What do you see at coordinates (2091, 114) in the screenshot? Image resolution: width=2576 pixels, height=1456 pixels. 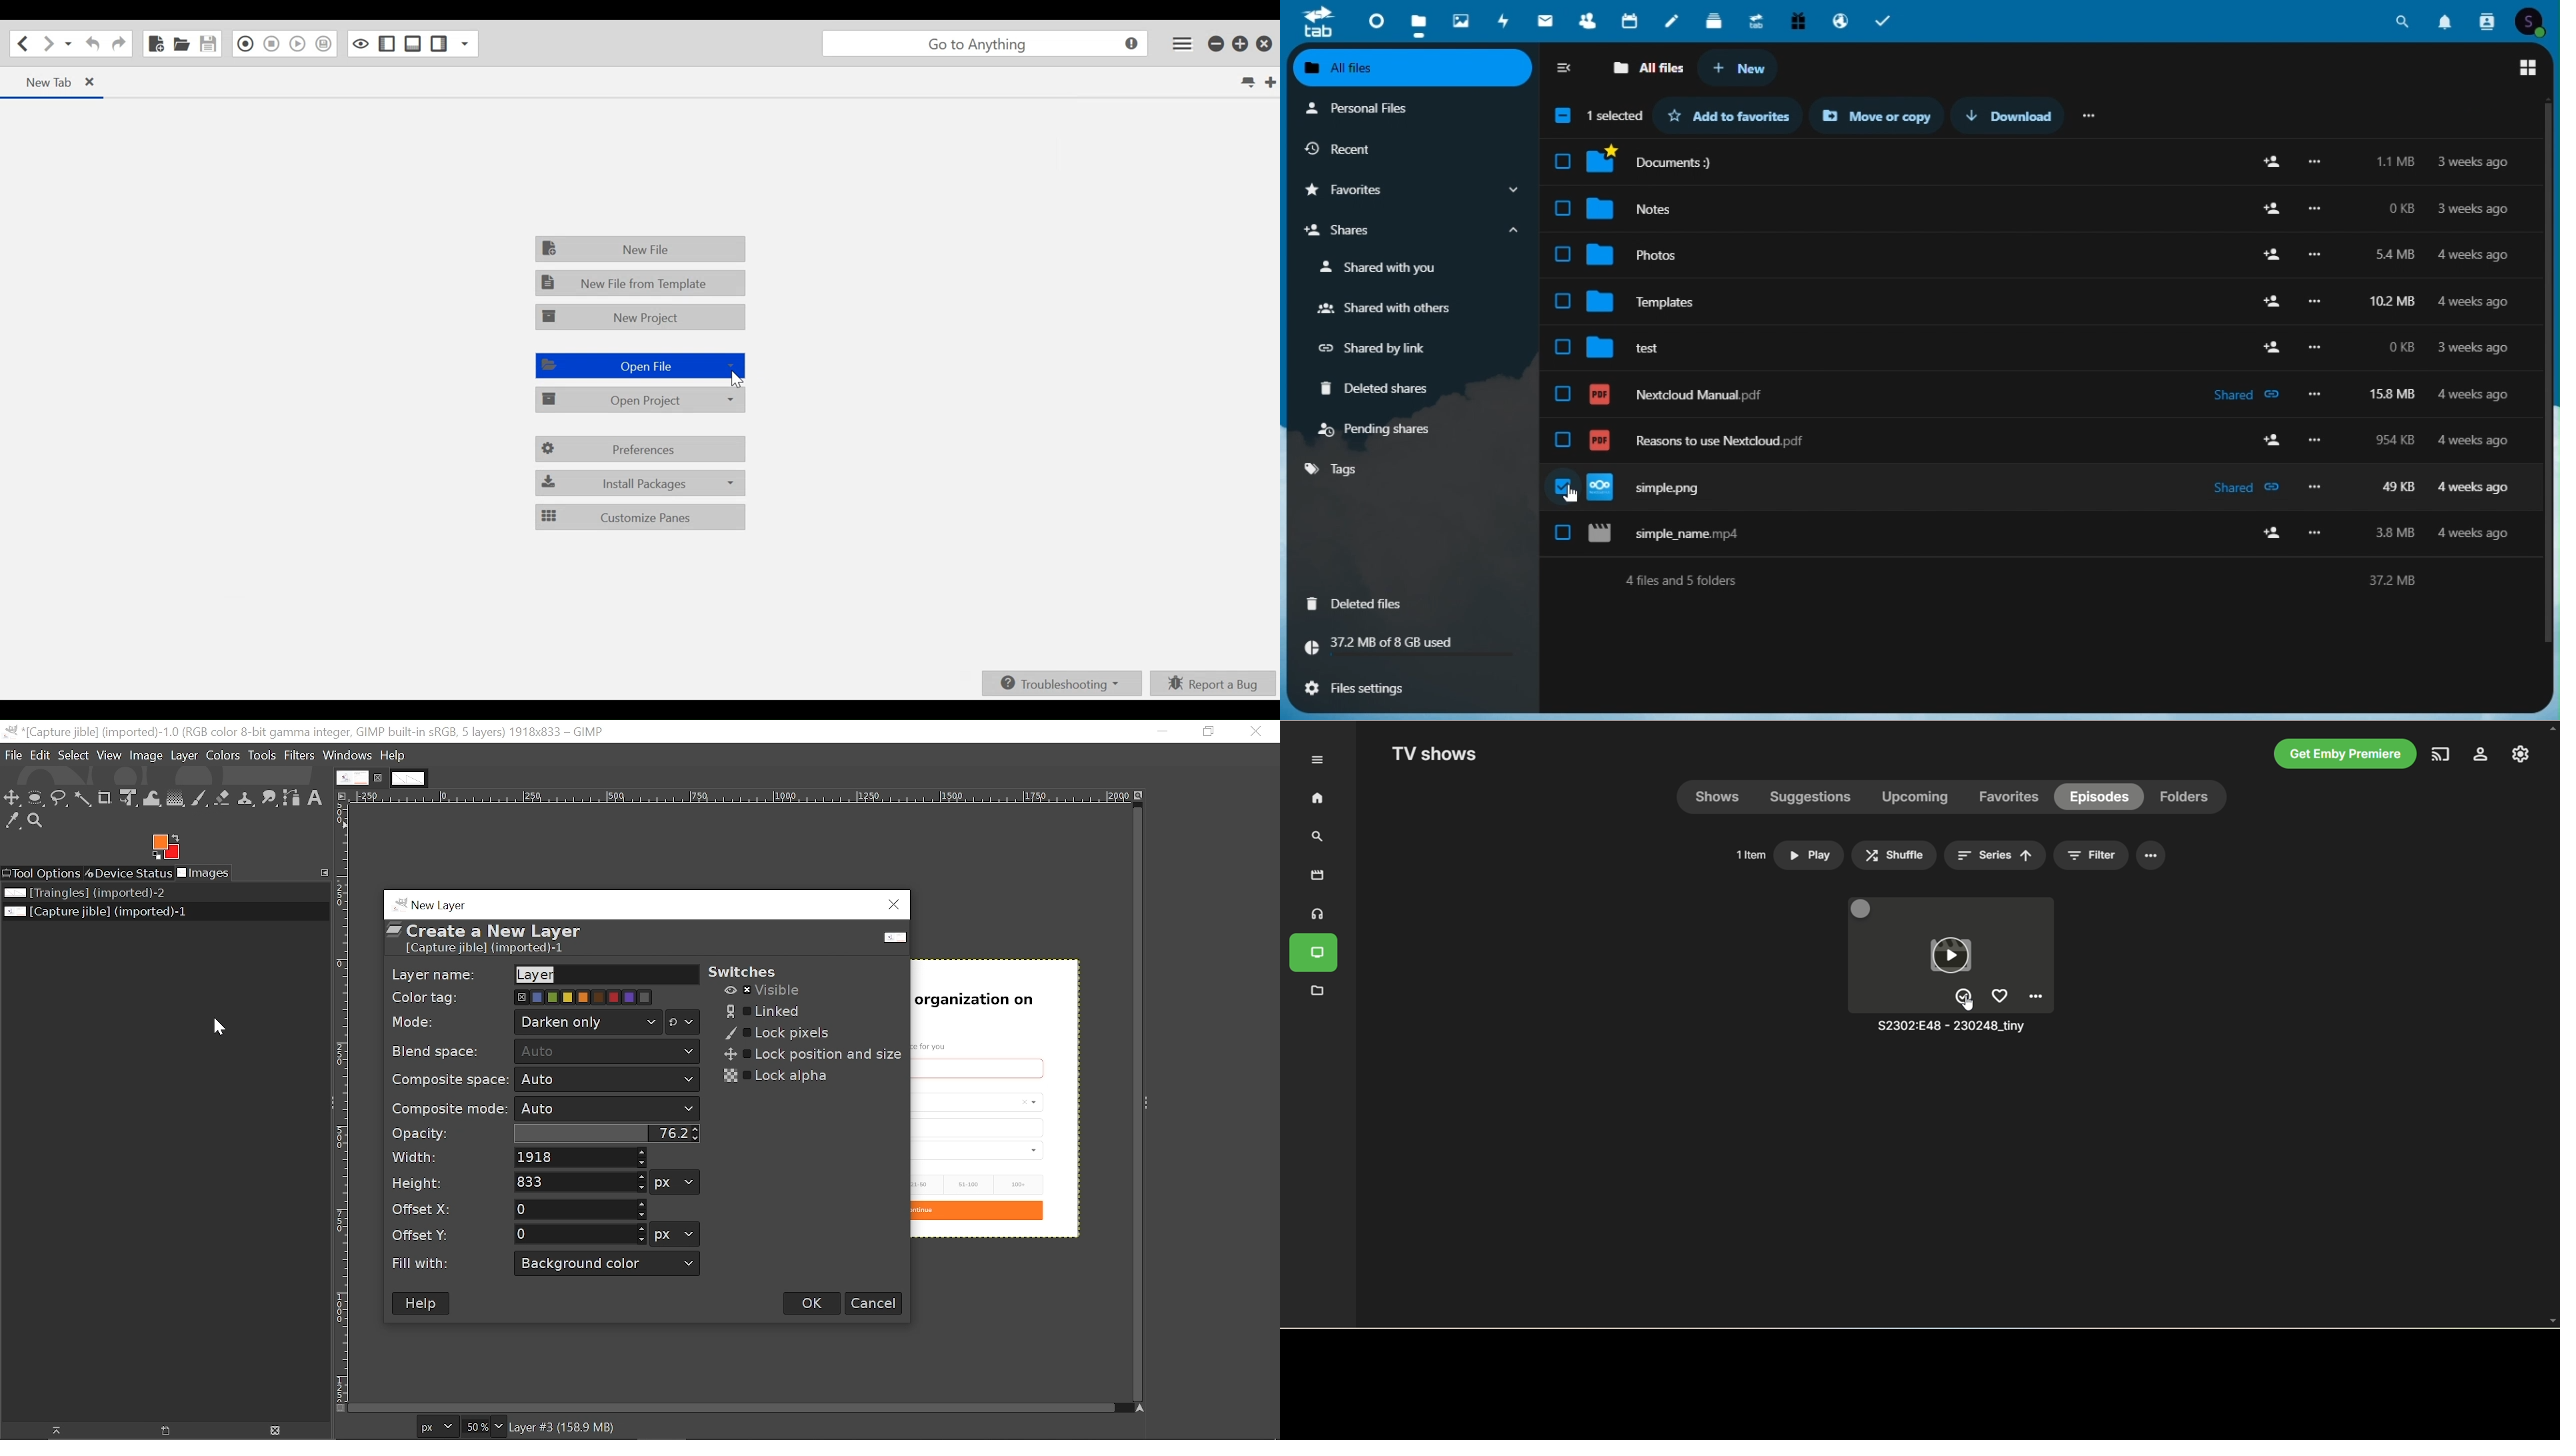 I see `more` at bounding box center [2091, 114].